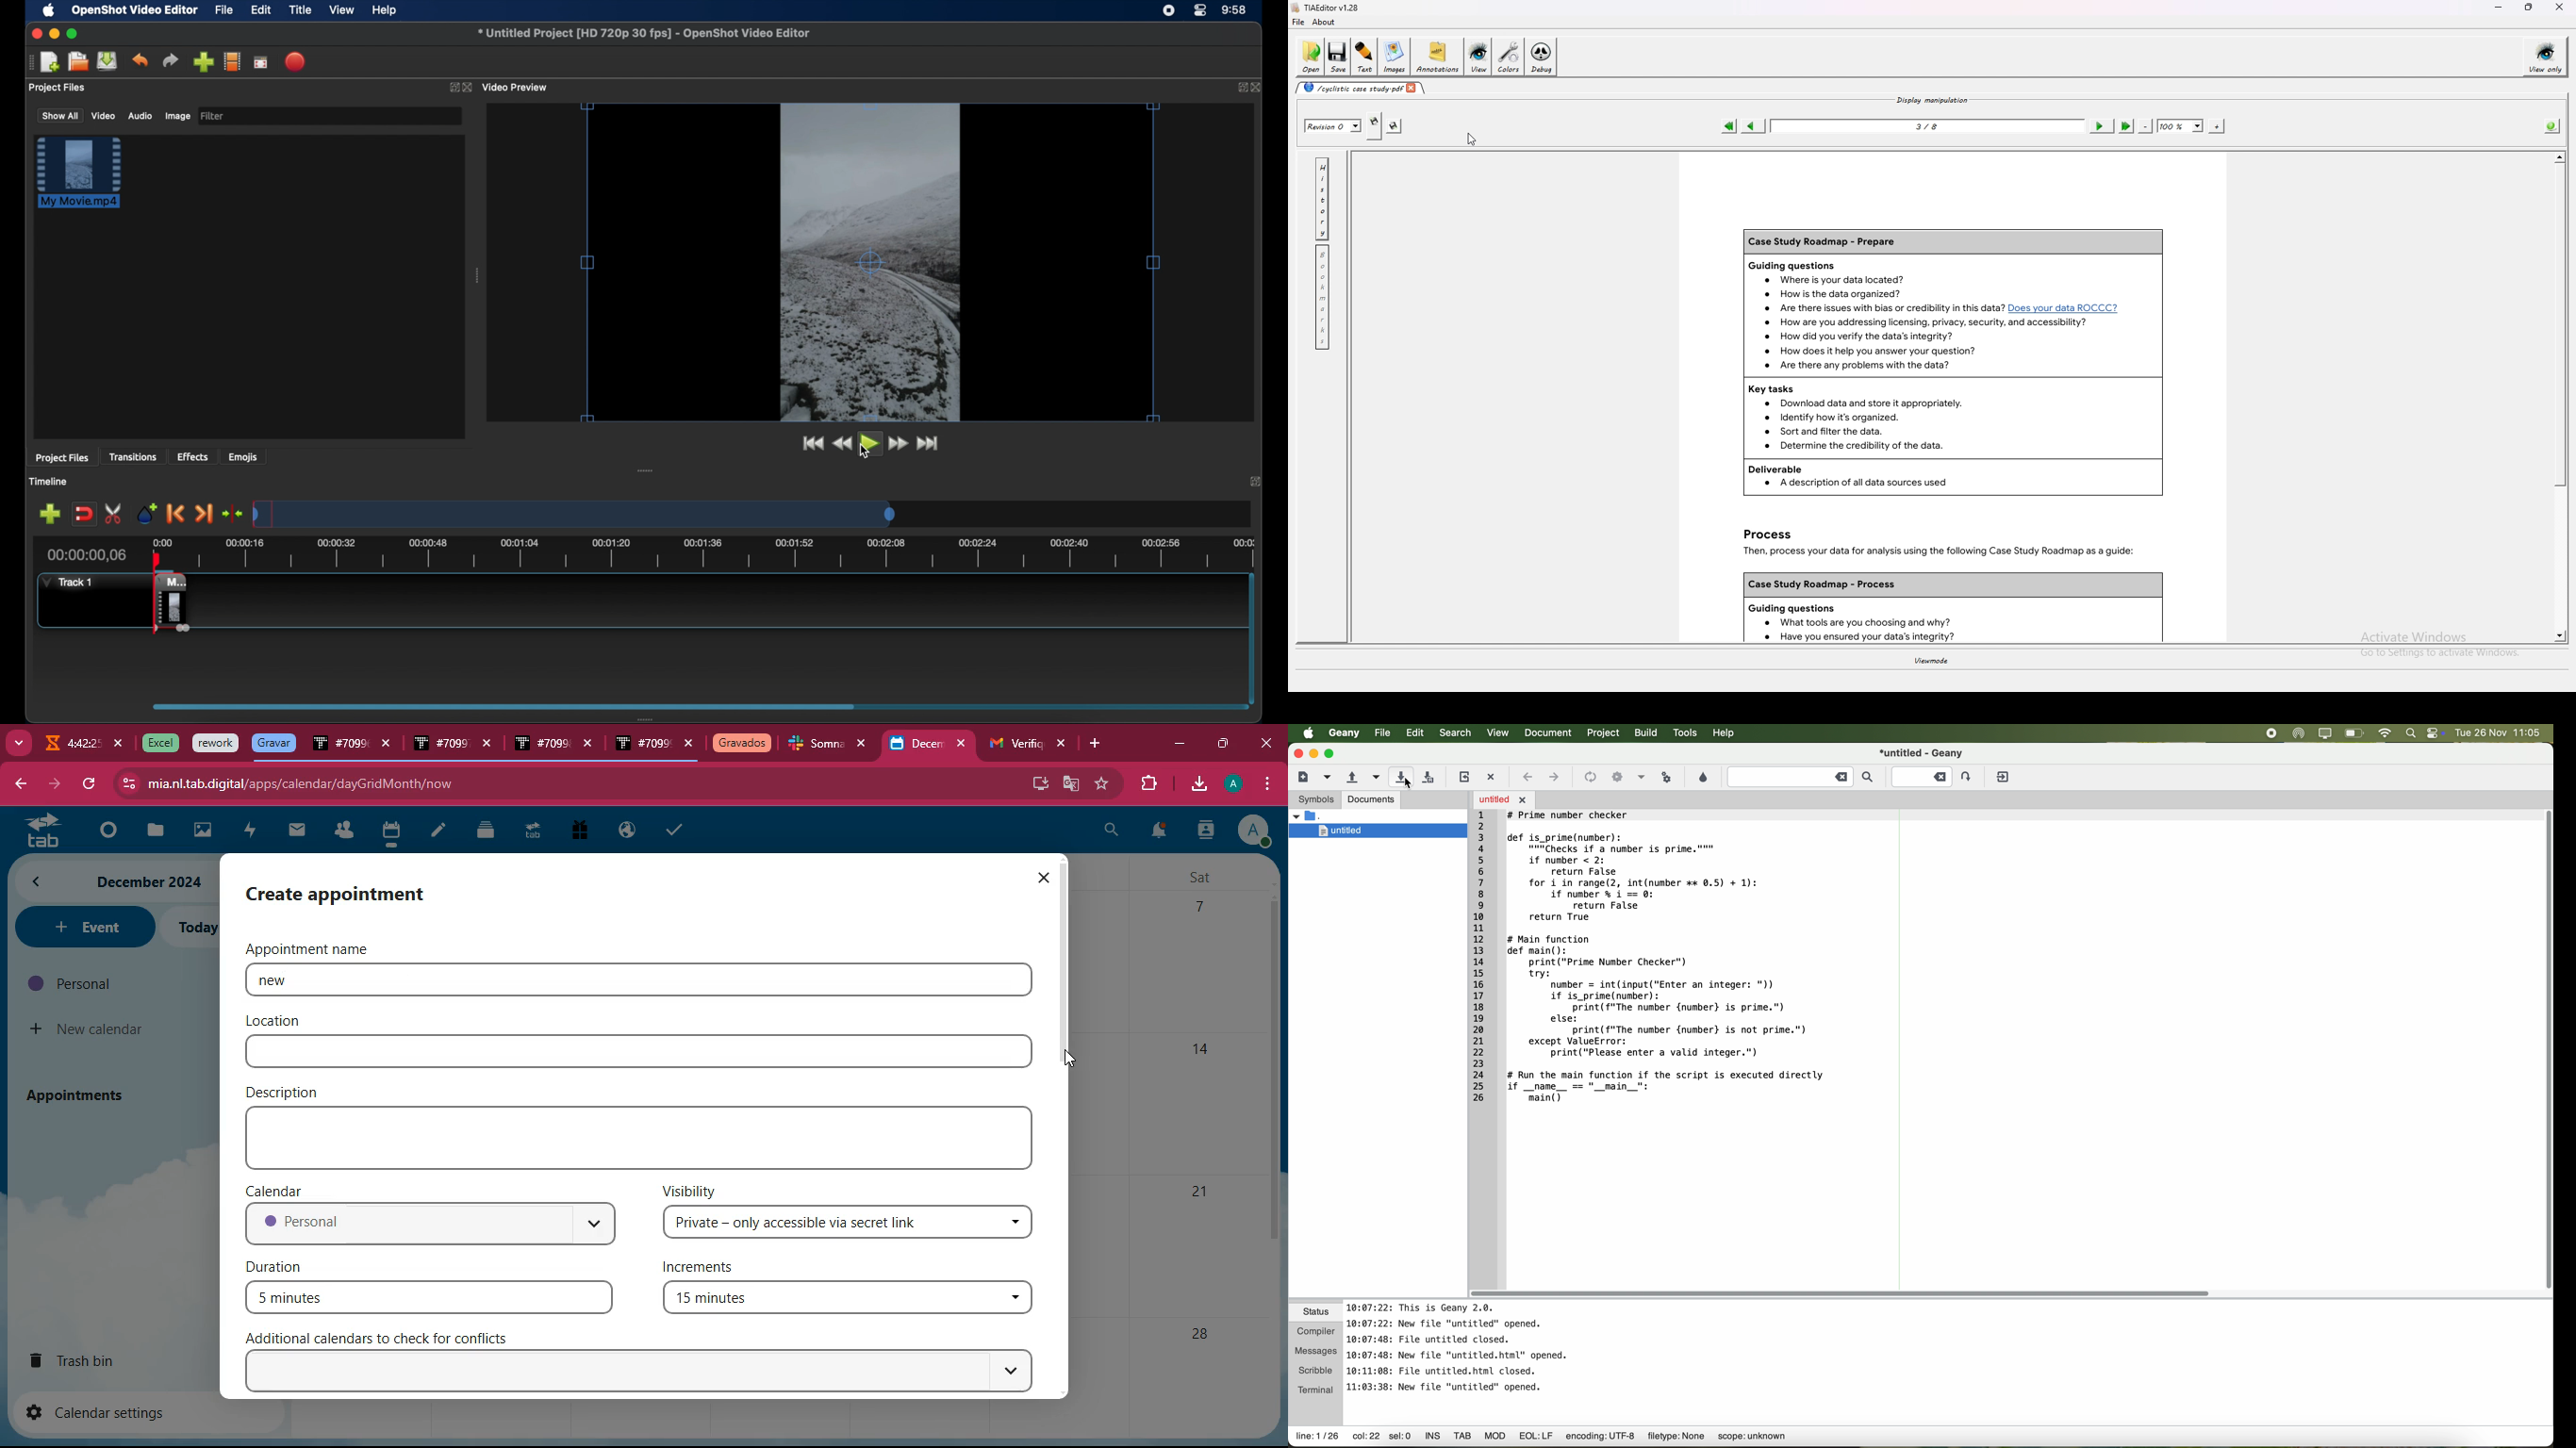  Describe the element at coordinates (104, 831) in the screenshot. I see `beginning` at that location.